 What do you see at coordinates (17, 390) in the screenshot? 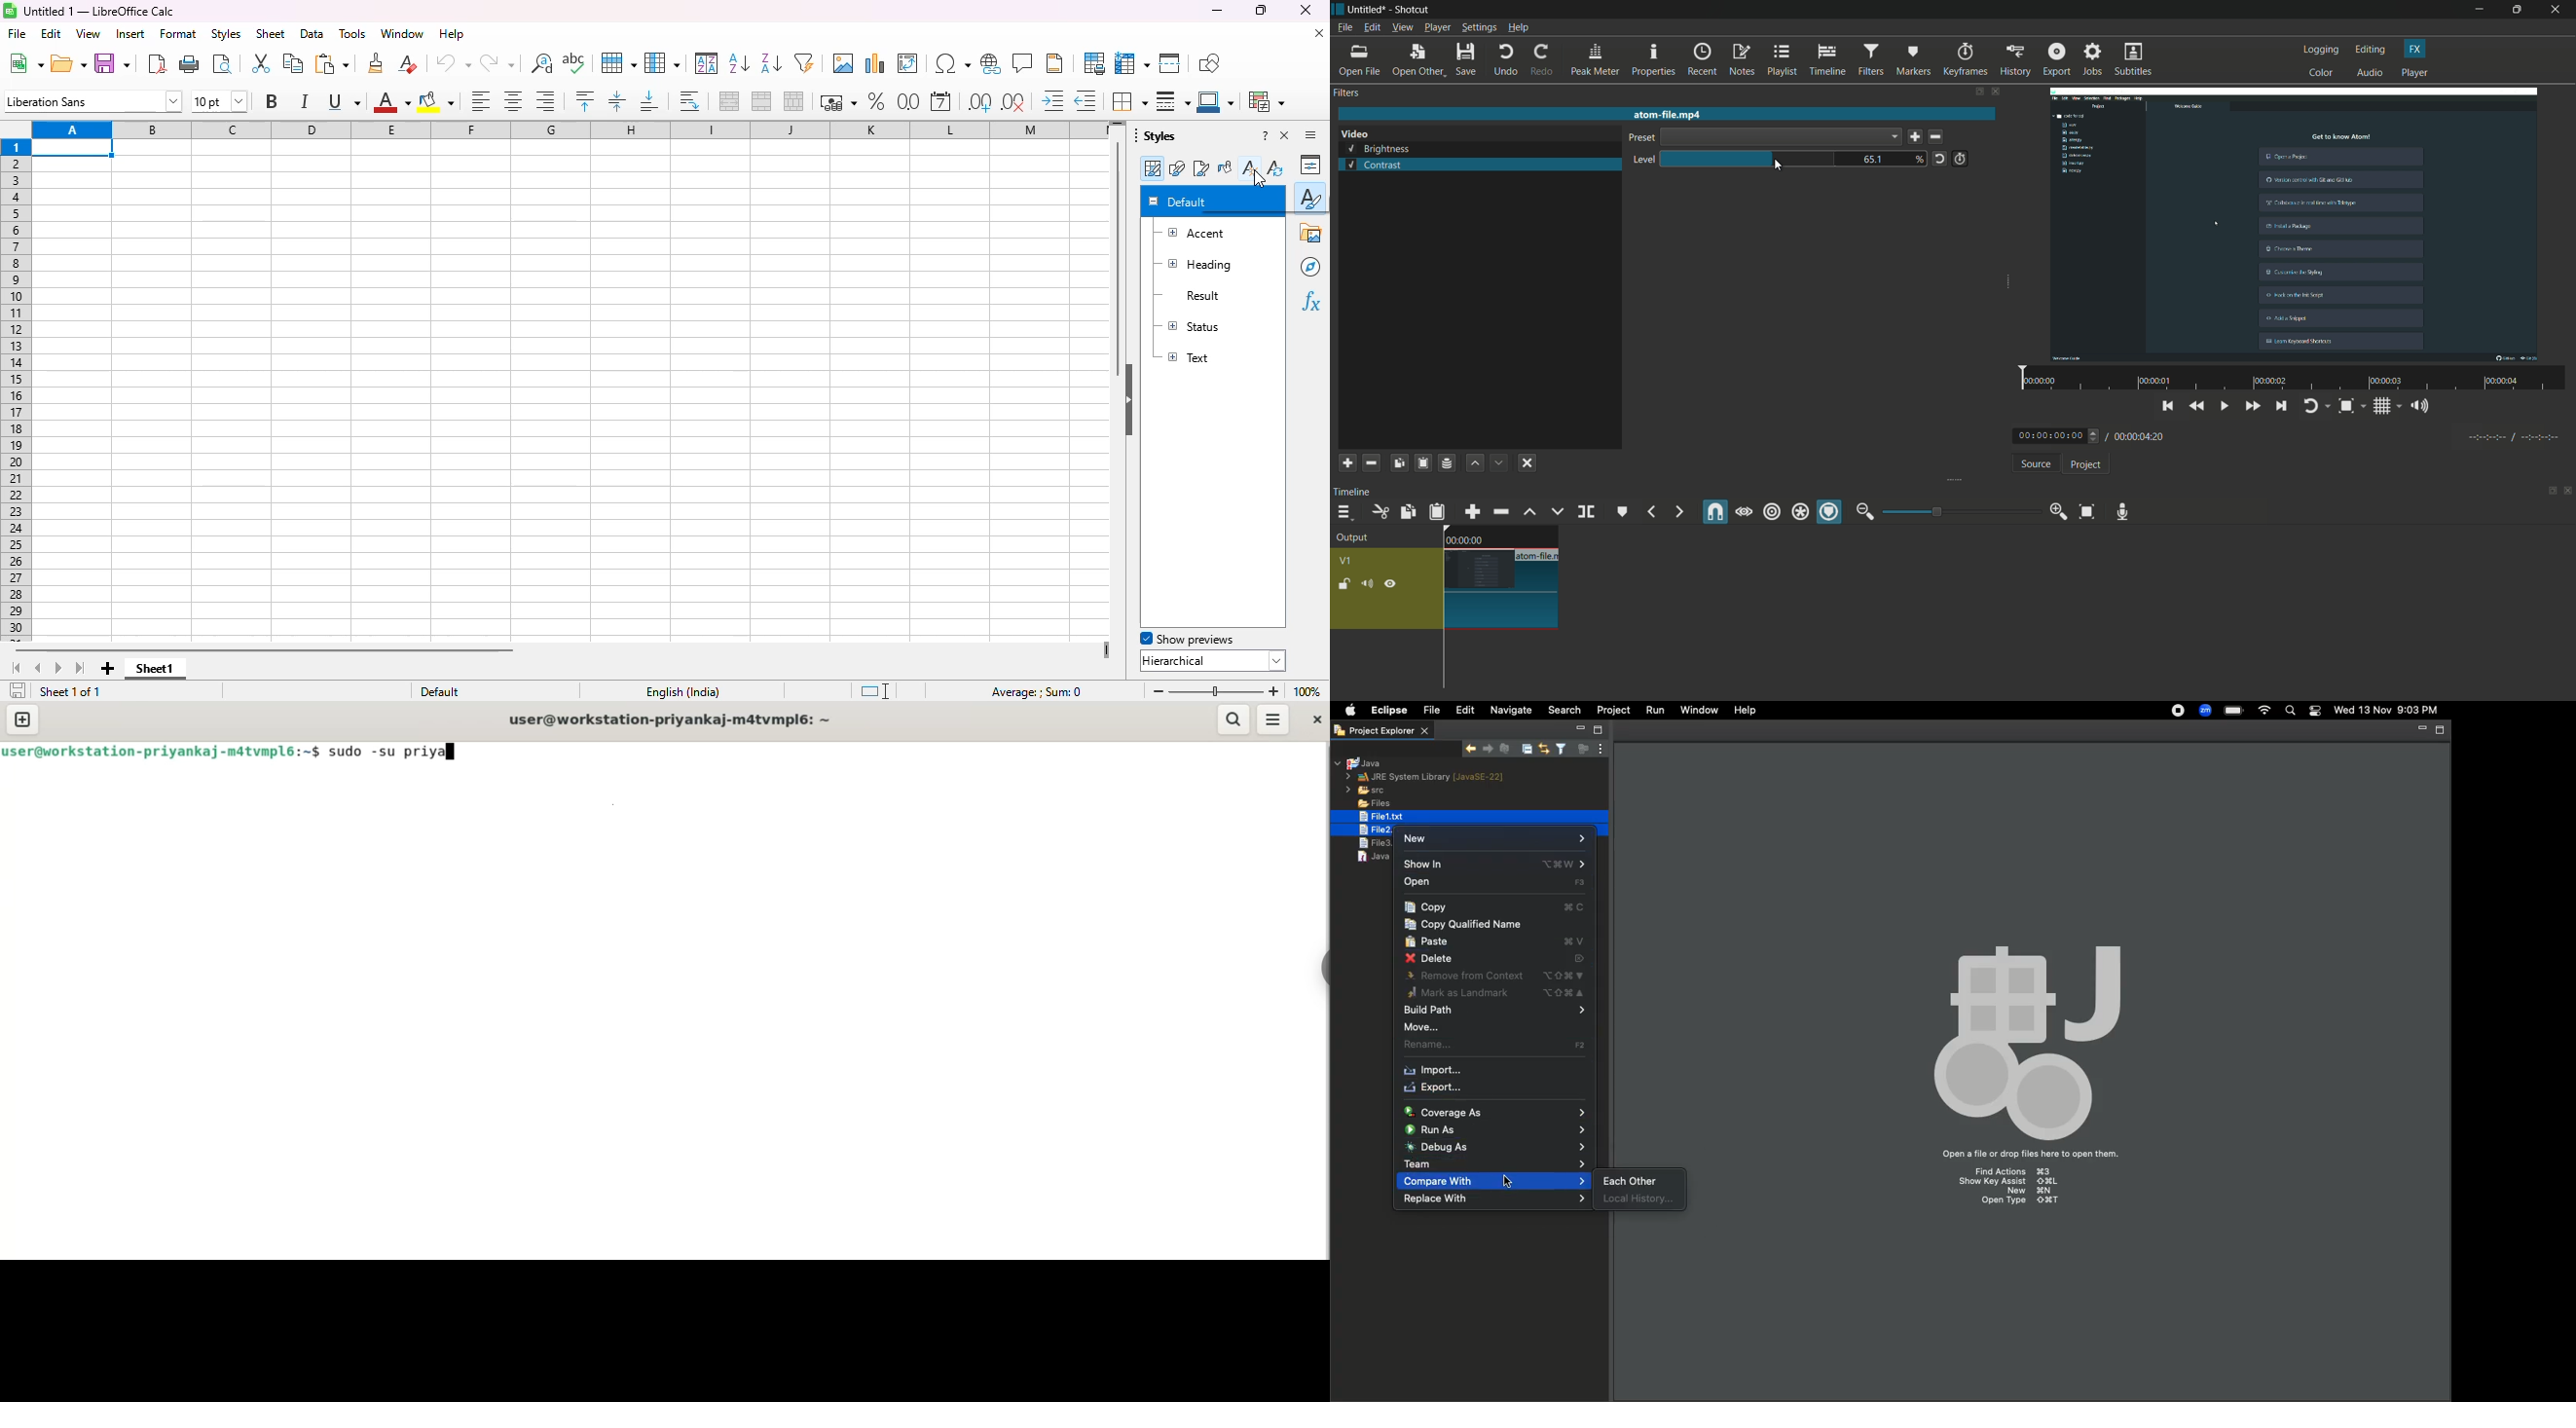
I see `rows` at bounding box center [17, 390].